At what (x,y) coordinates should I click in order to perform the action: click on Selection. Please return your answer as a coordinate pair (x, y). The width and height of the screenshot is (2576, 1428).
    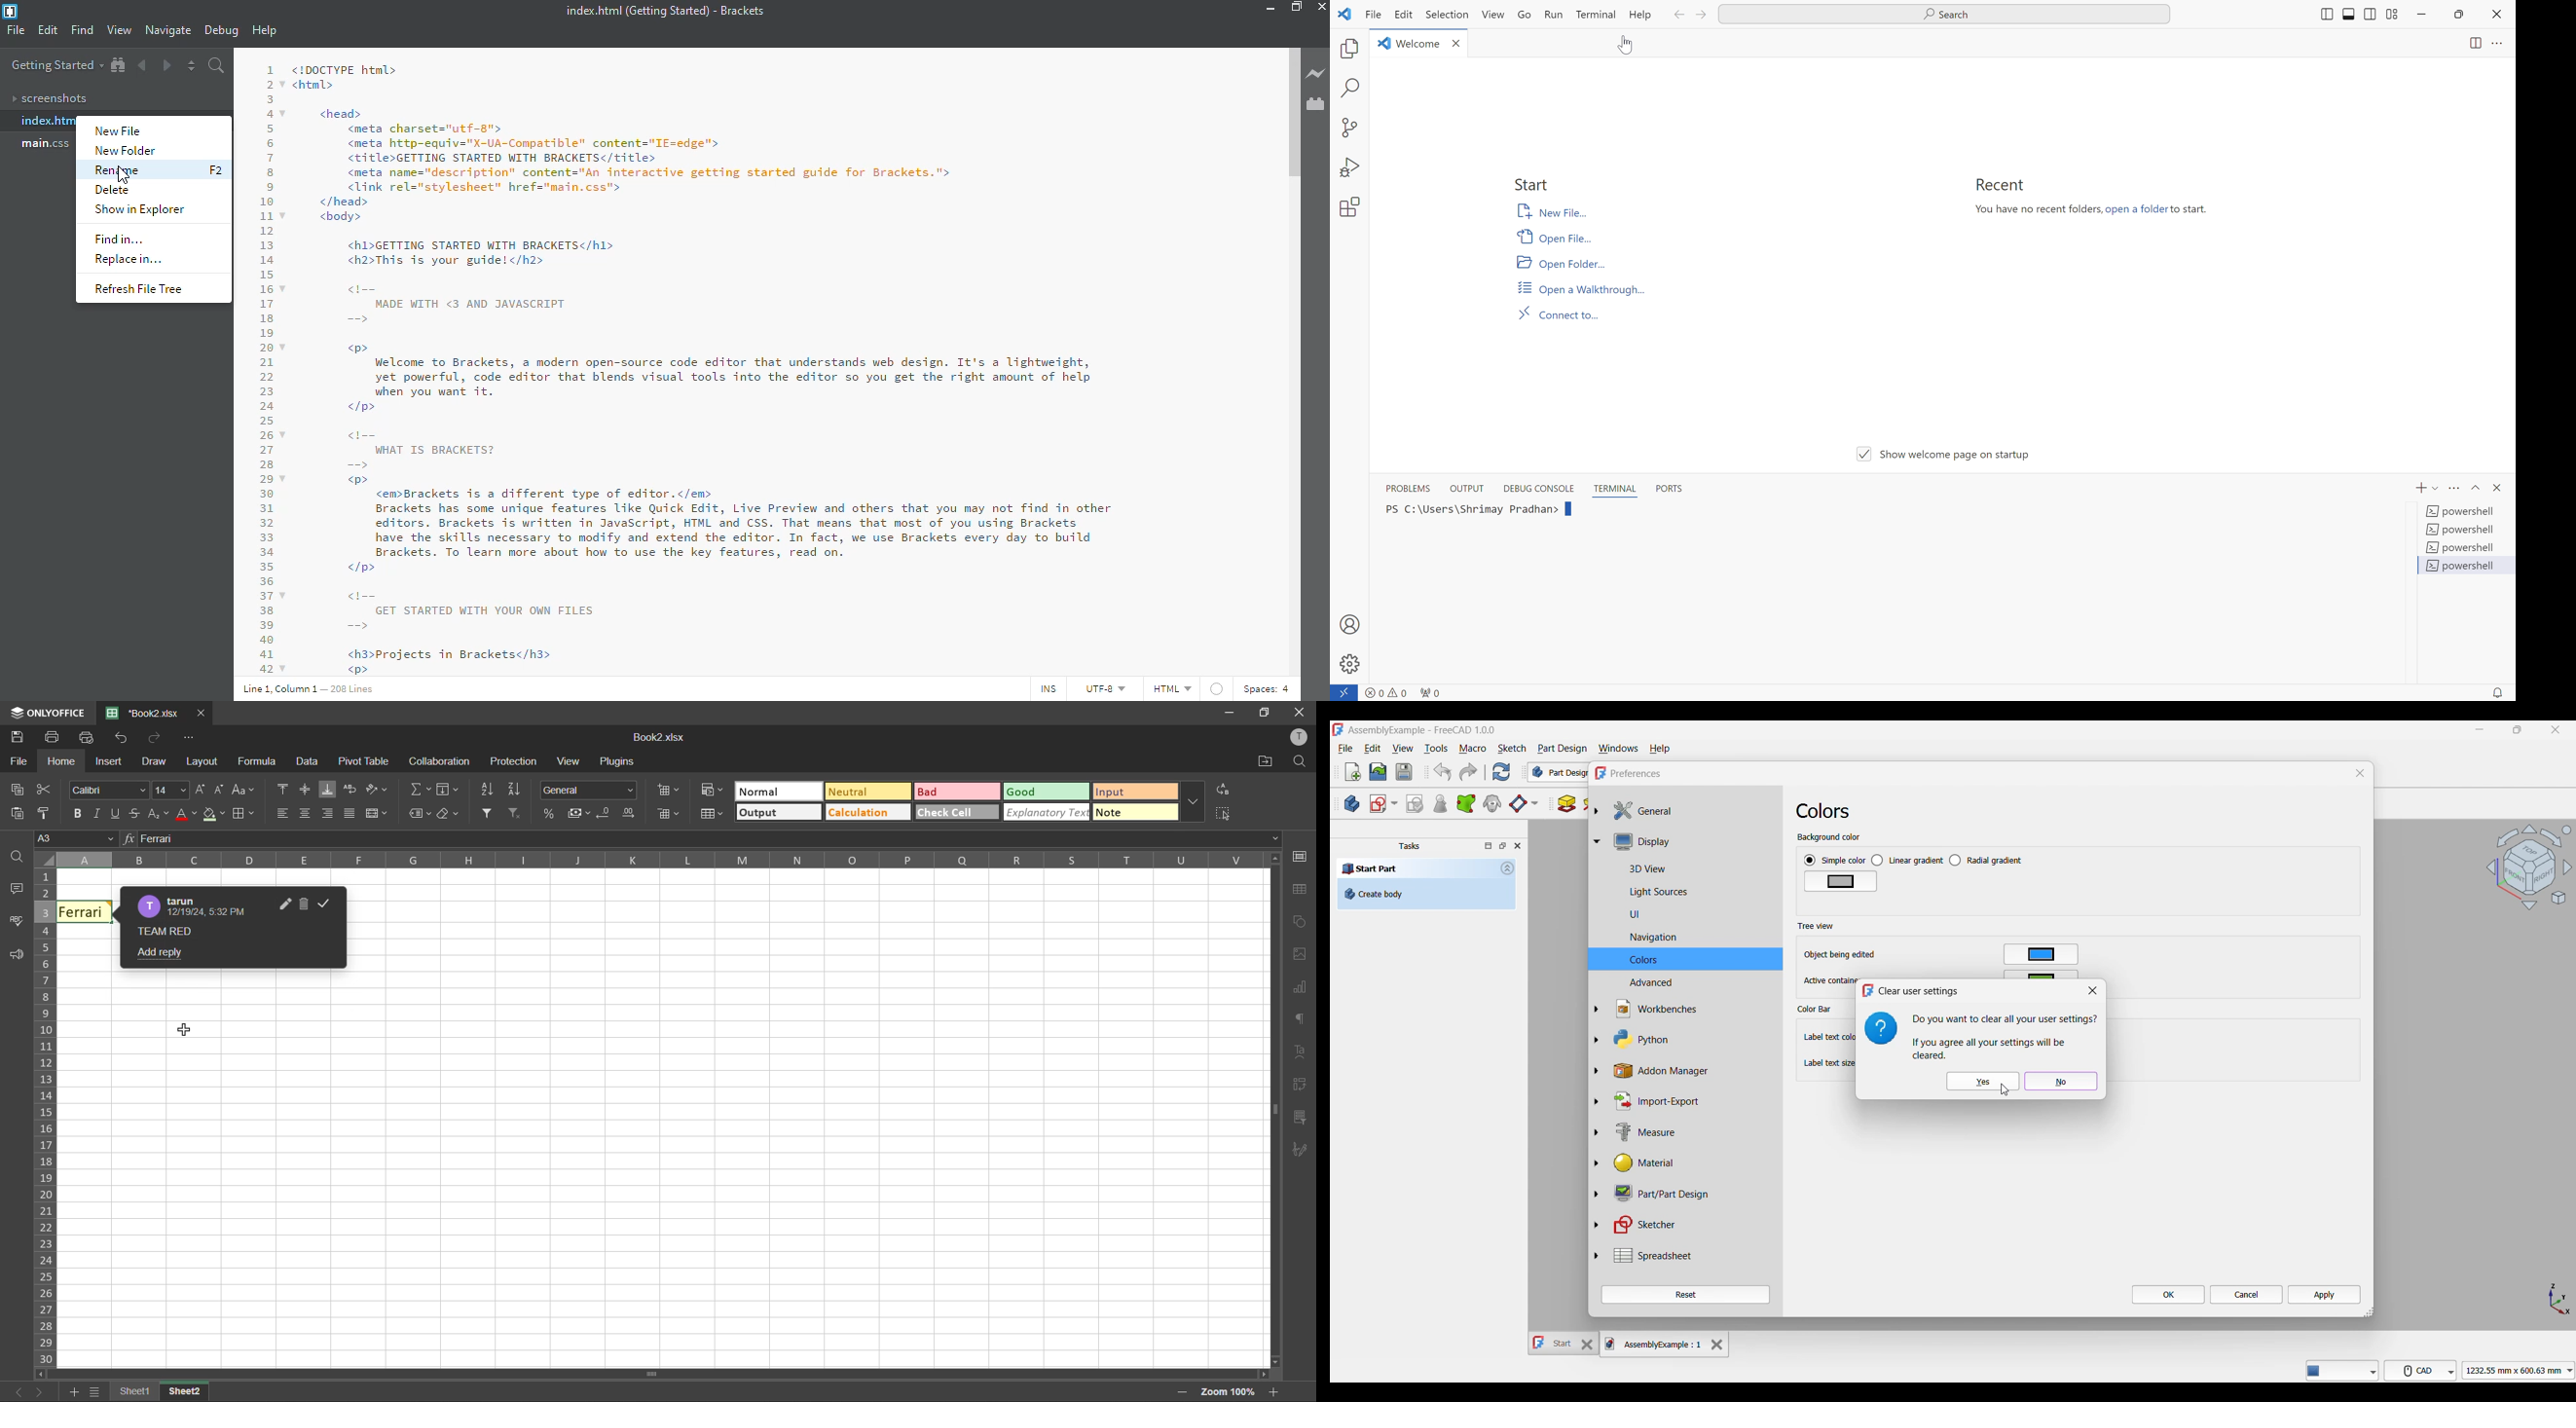
    Looking at the image, I should click on (1445, 14).